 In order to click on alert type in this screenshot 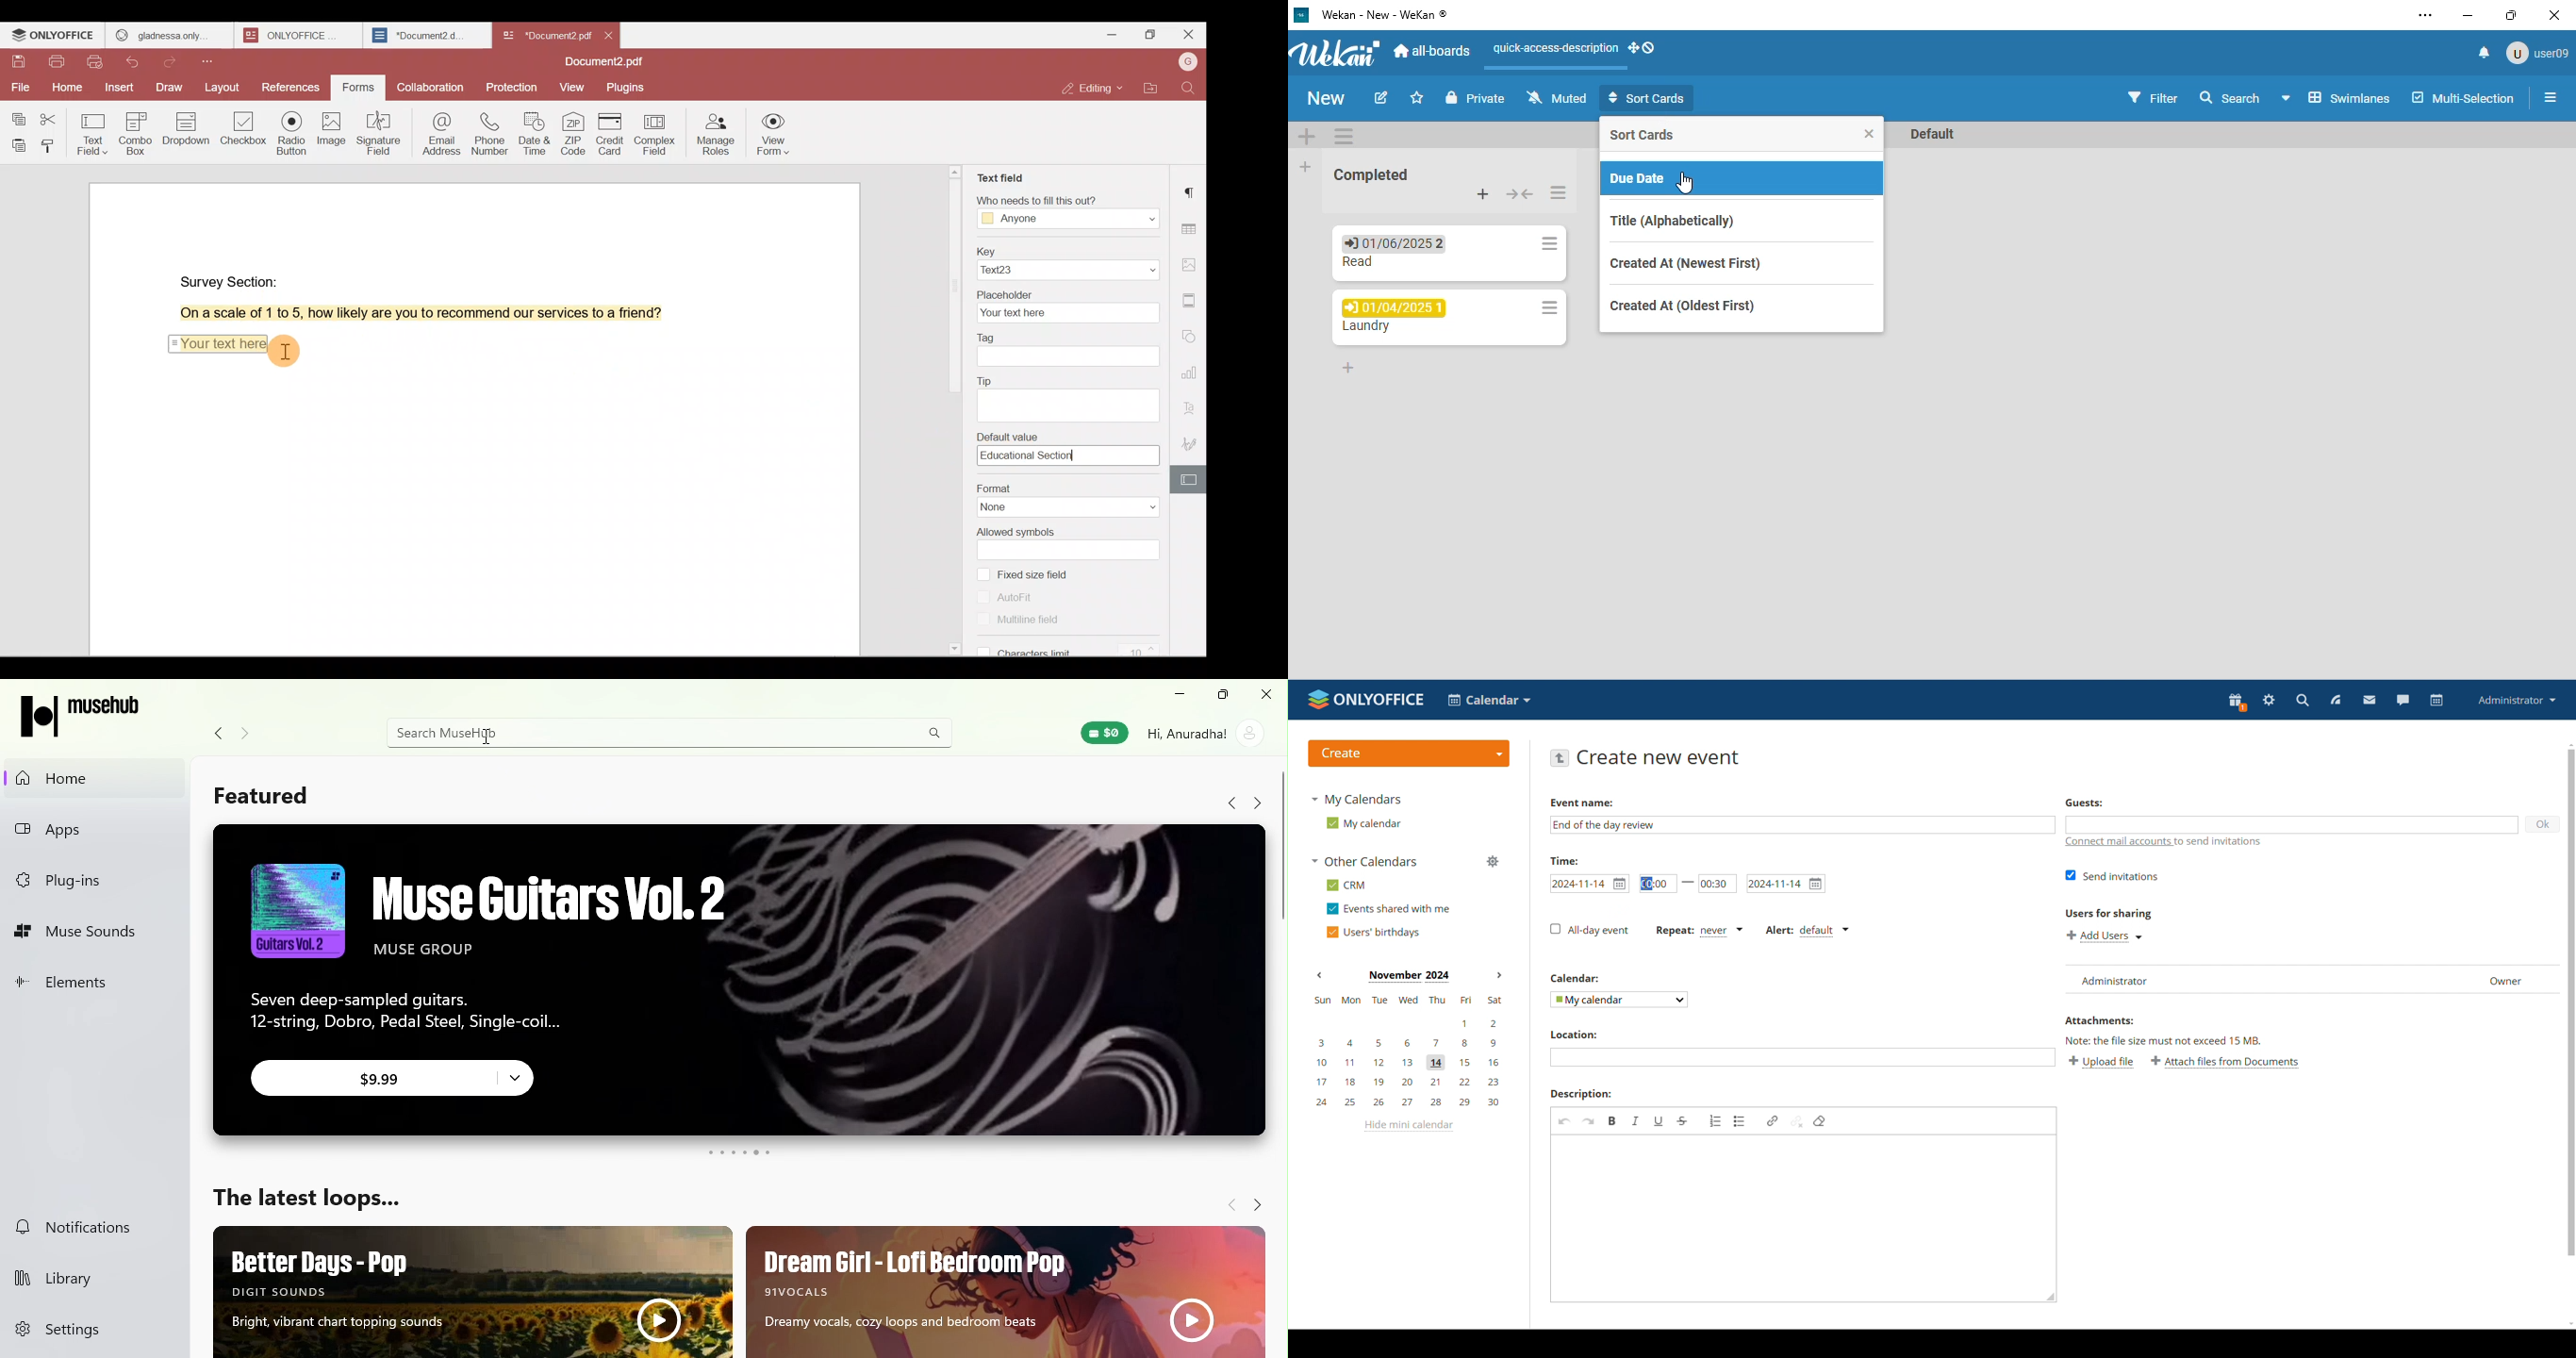, I will do `click(1807, 931)`.